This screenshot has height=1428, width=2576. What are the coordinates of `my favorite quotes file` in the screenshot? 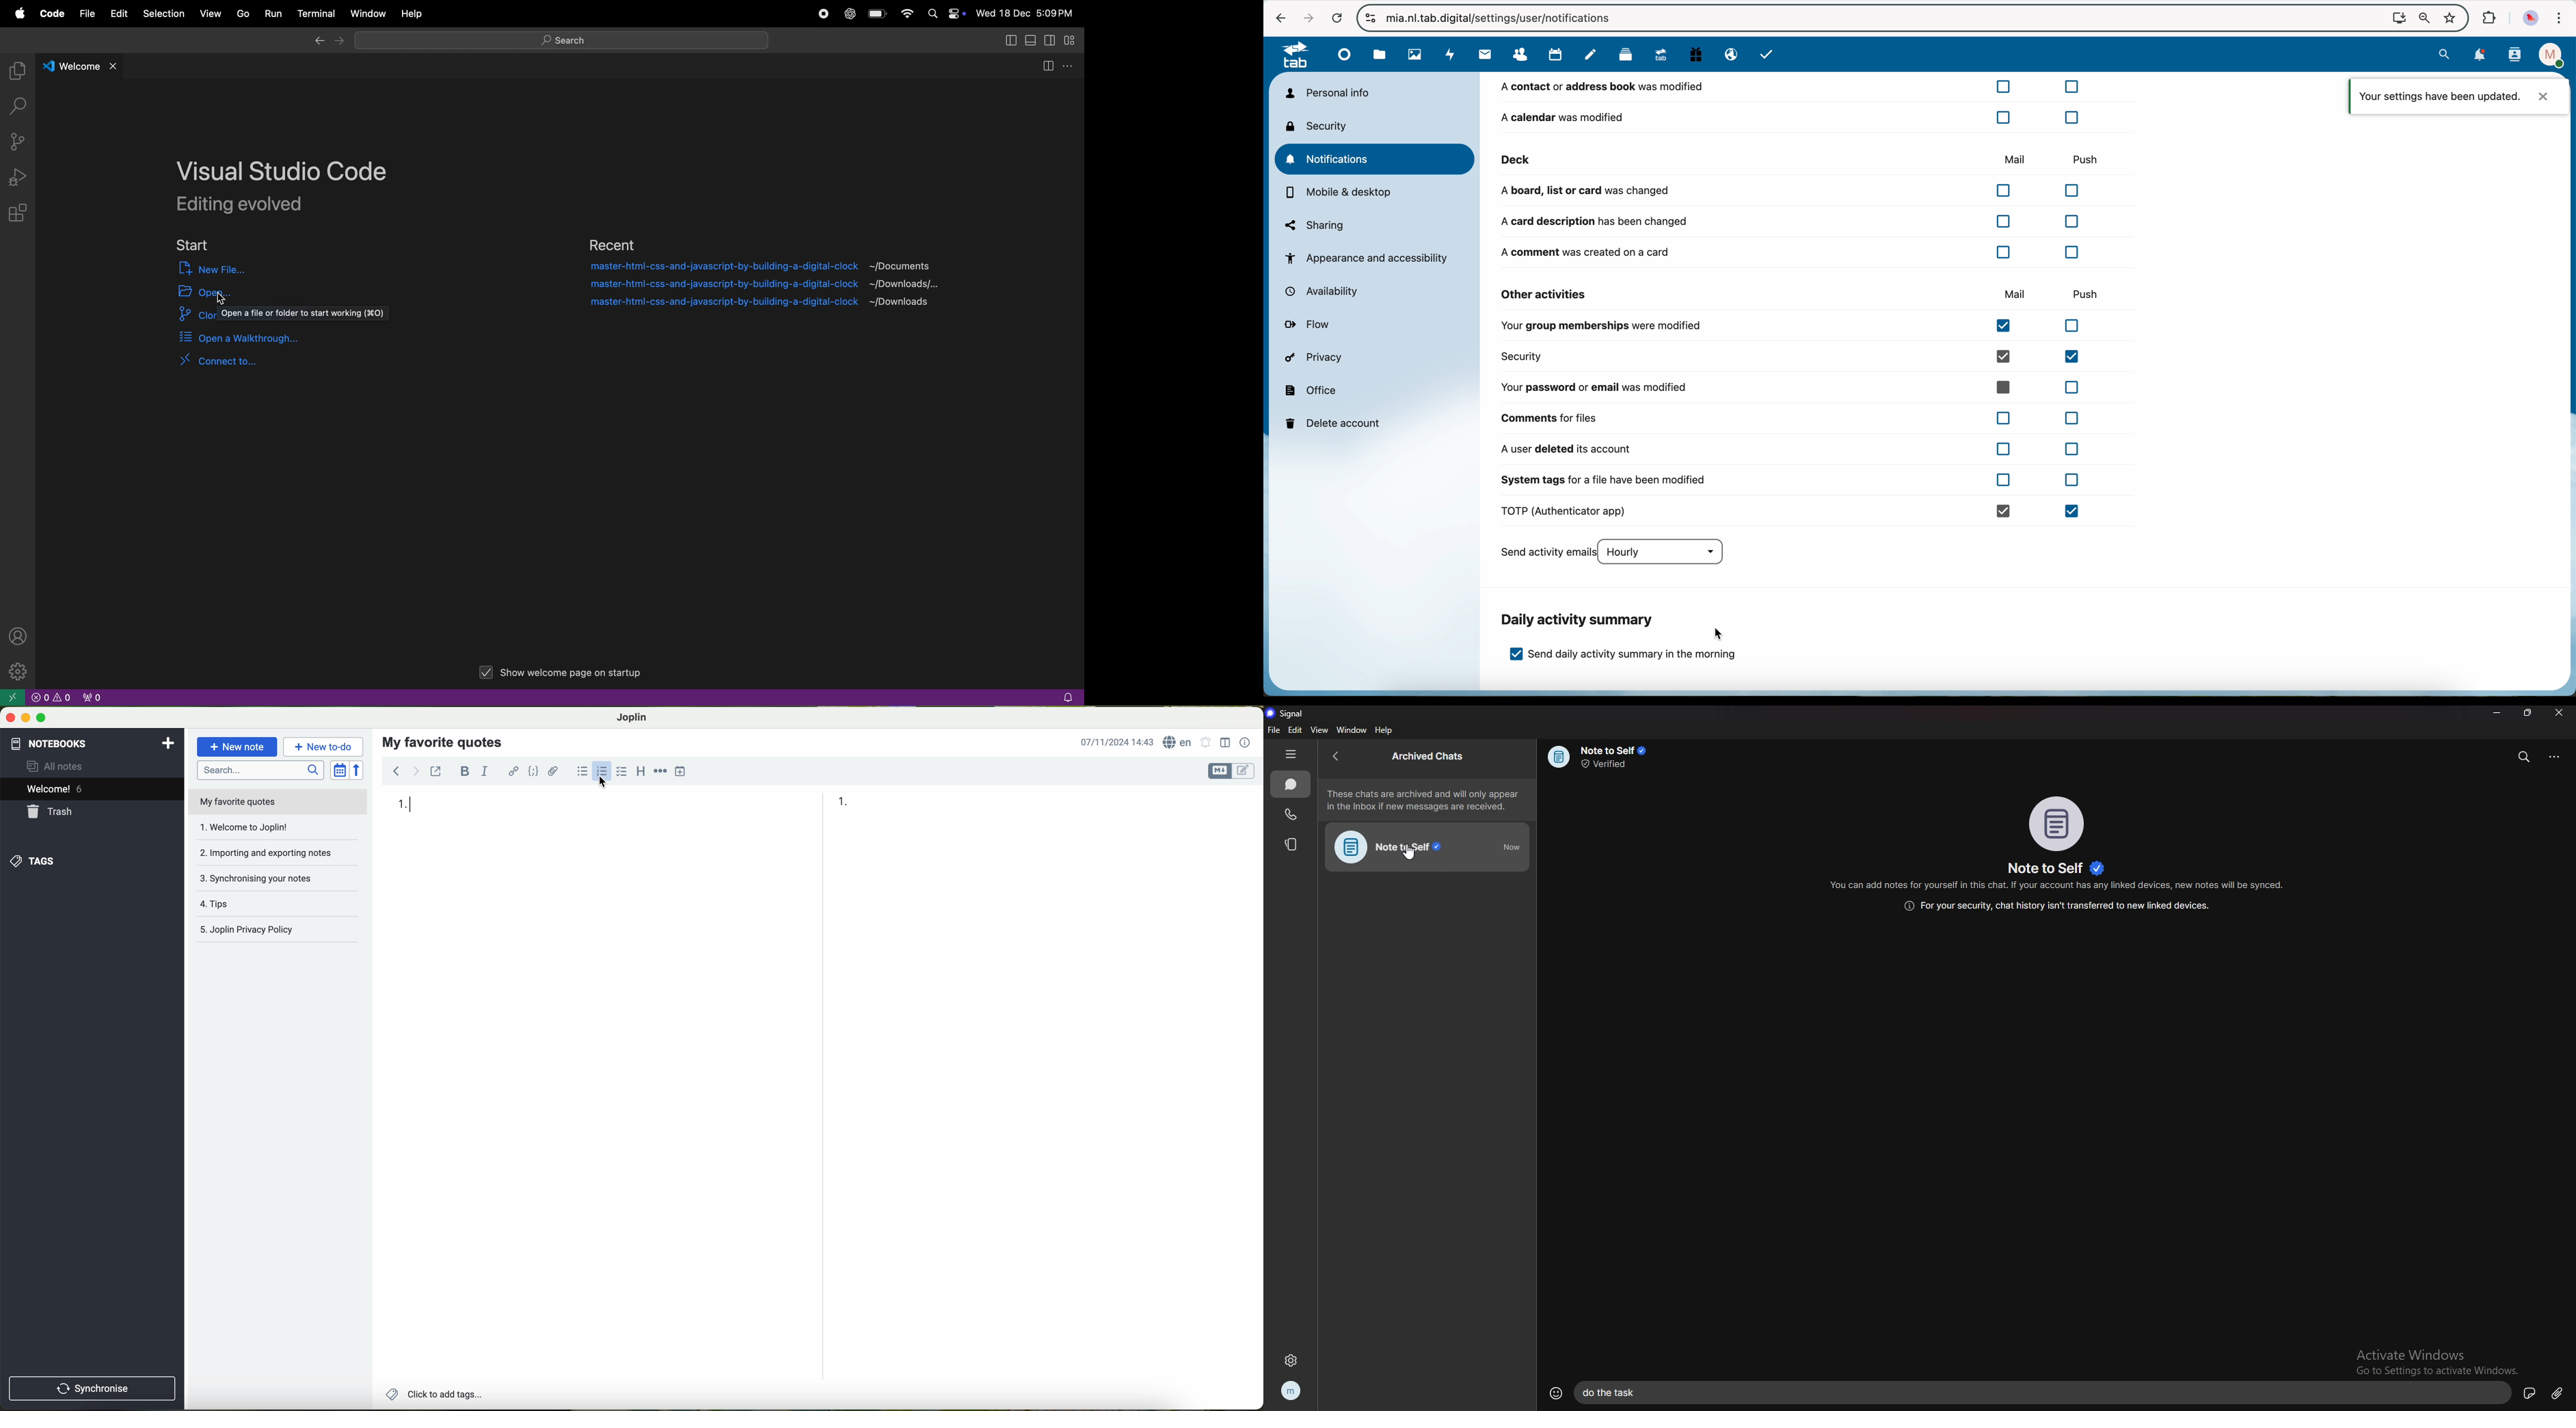 It's located at (239, 802).